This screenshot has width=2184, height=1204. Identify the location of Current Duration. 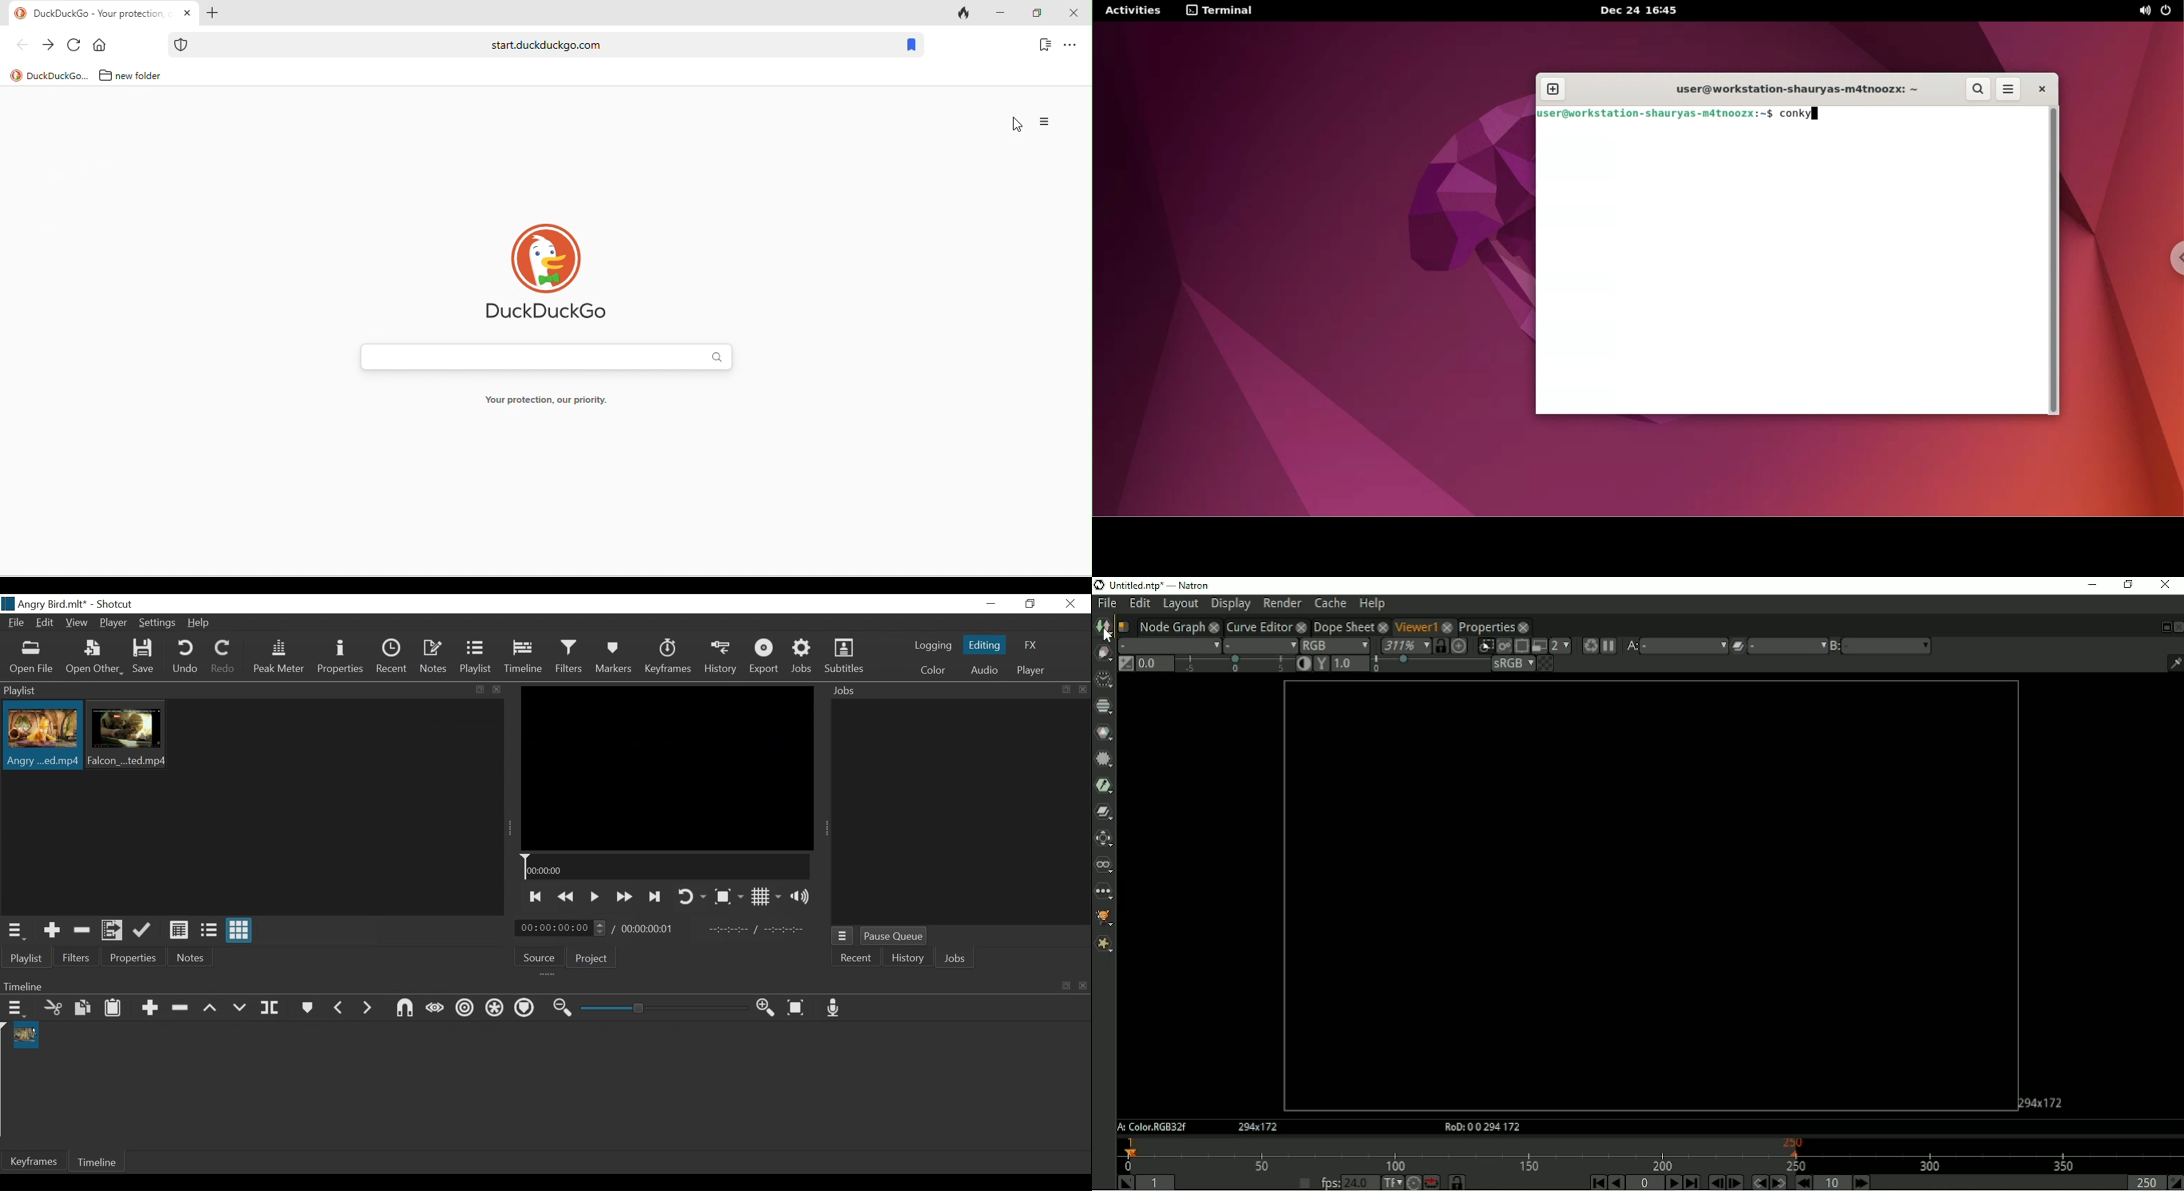
(561, 928).